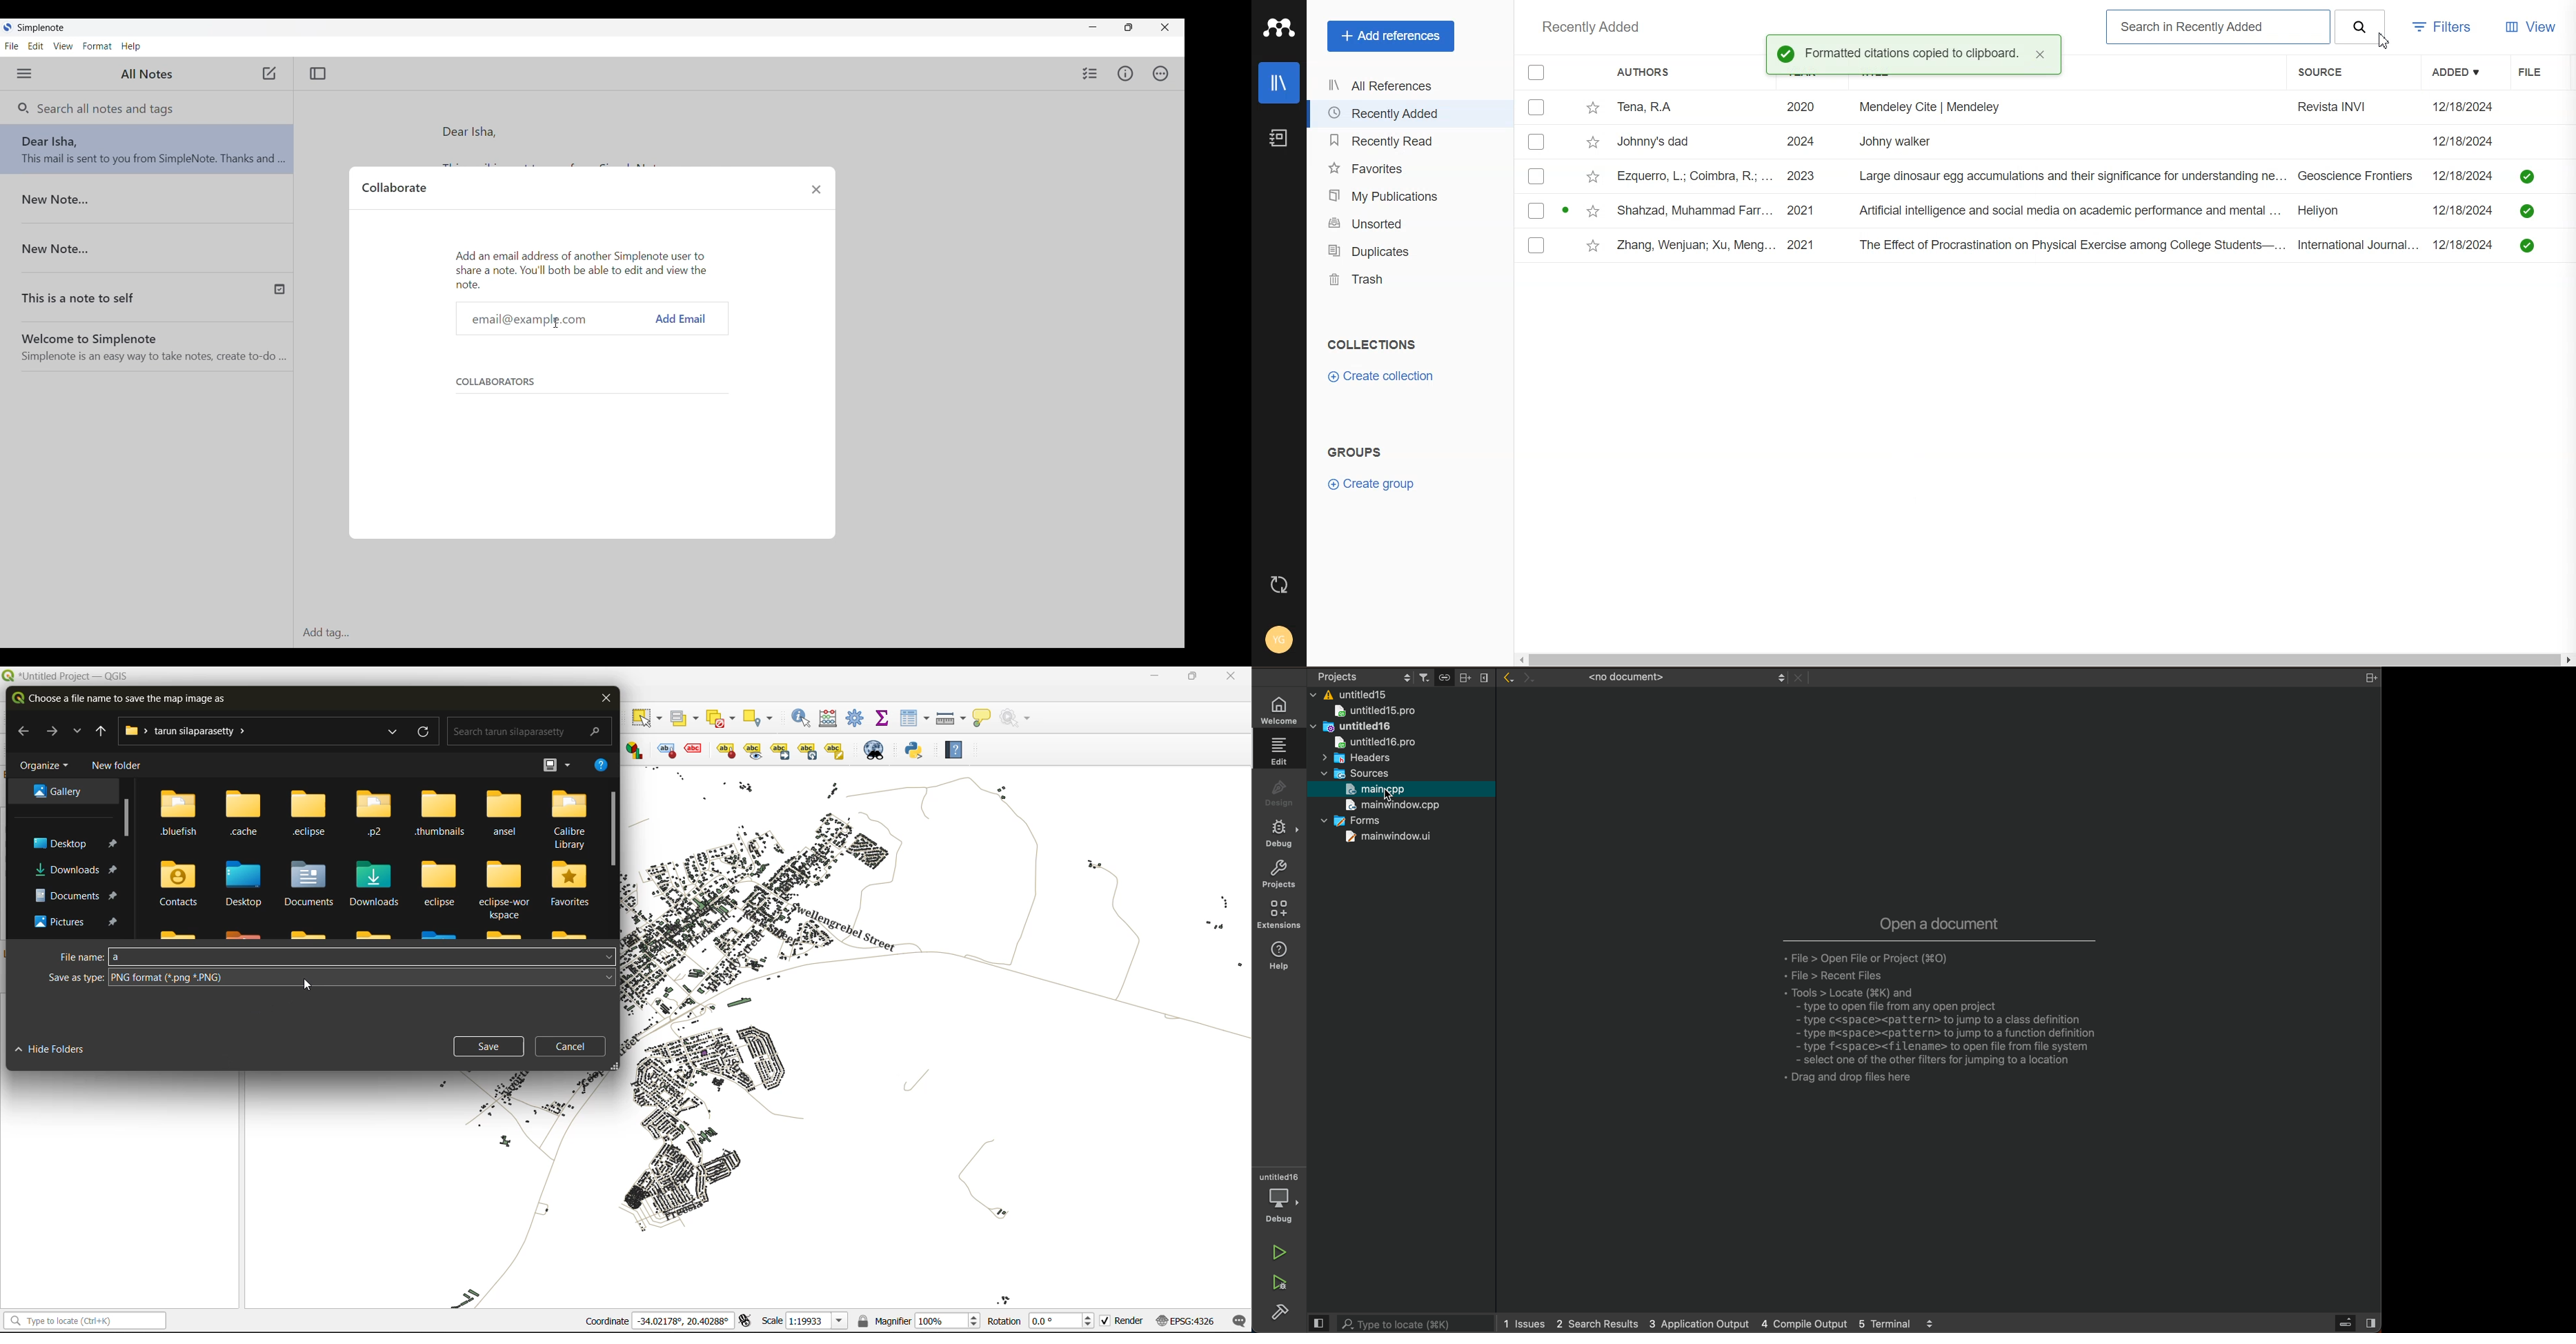 This screenshot has width=2576, height=1344. What do you see at coordinates (1280, 83) in the screenshot?
I see `Library` at bounding box center [1280, 83].